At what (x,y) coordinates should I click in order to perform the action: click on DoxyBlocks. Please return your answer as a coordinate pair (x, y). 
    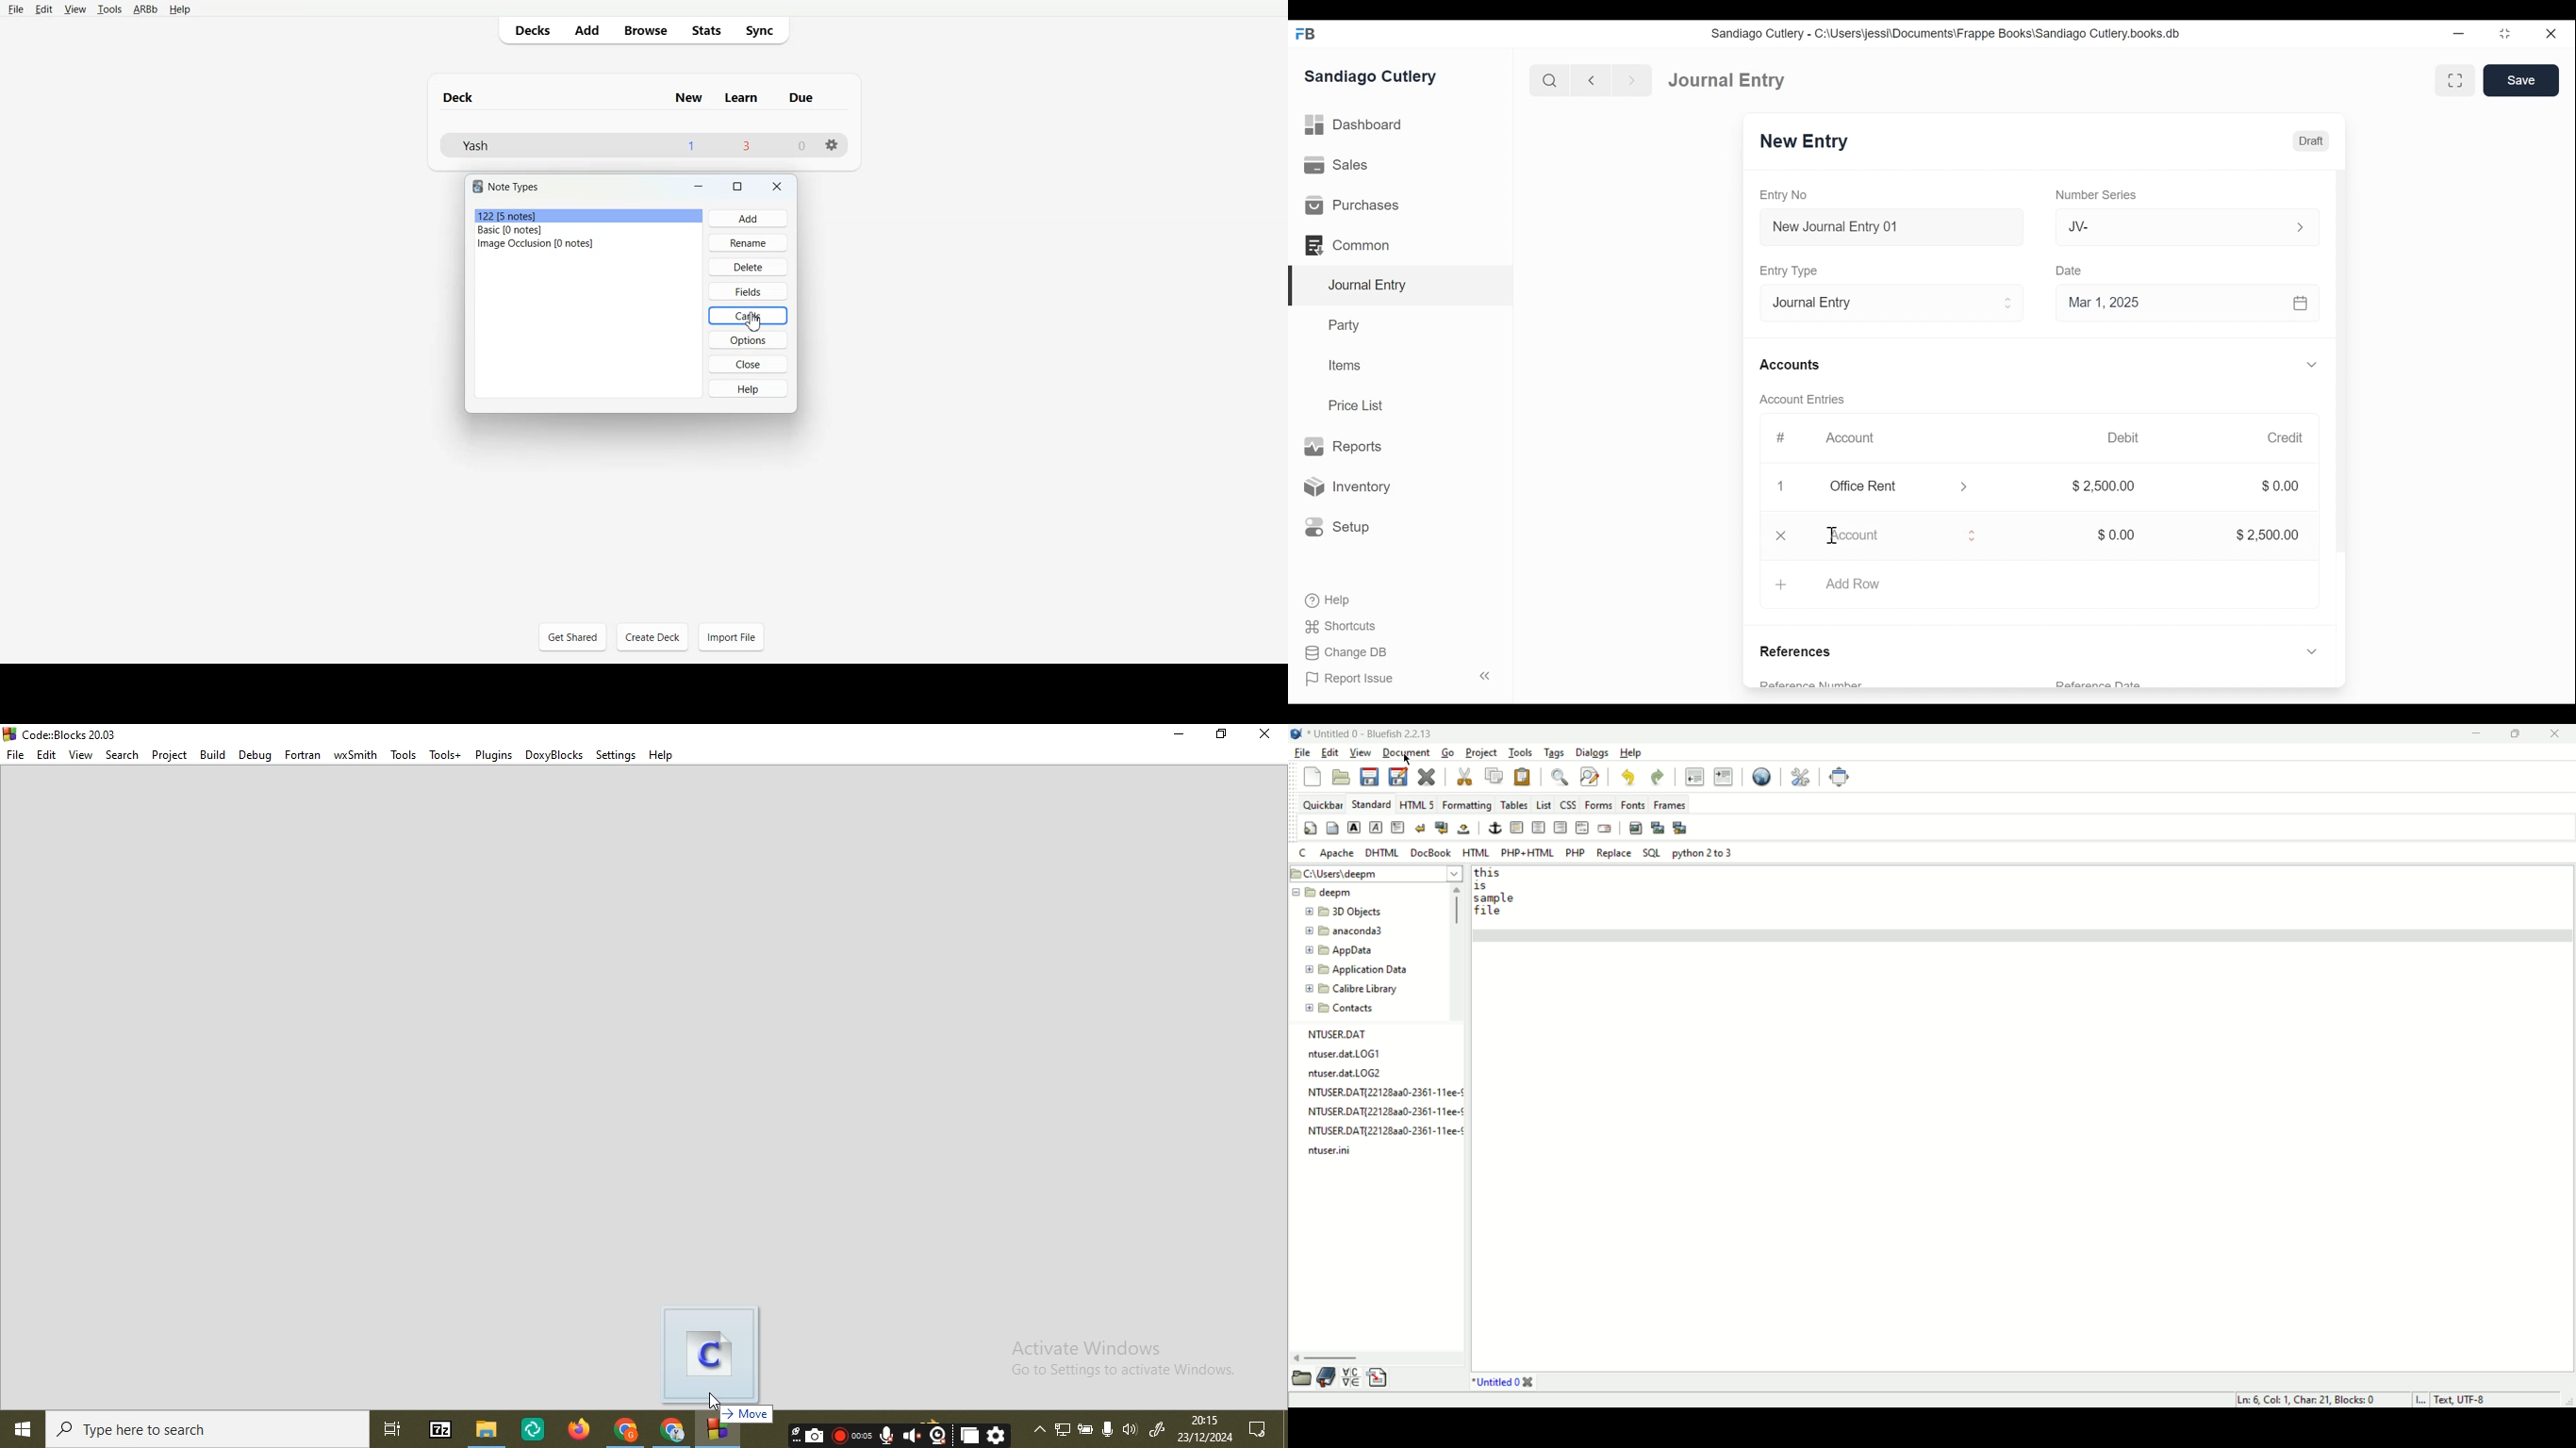
    Looking at the image, I should click on (554, 753).